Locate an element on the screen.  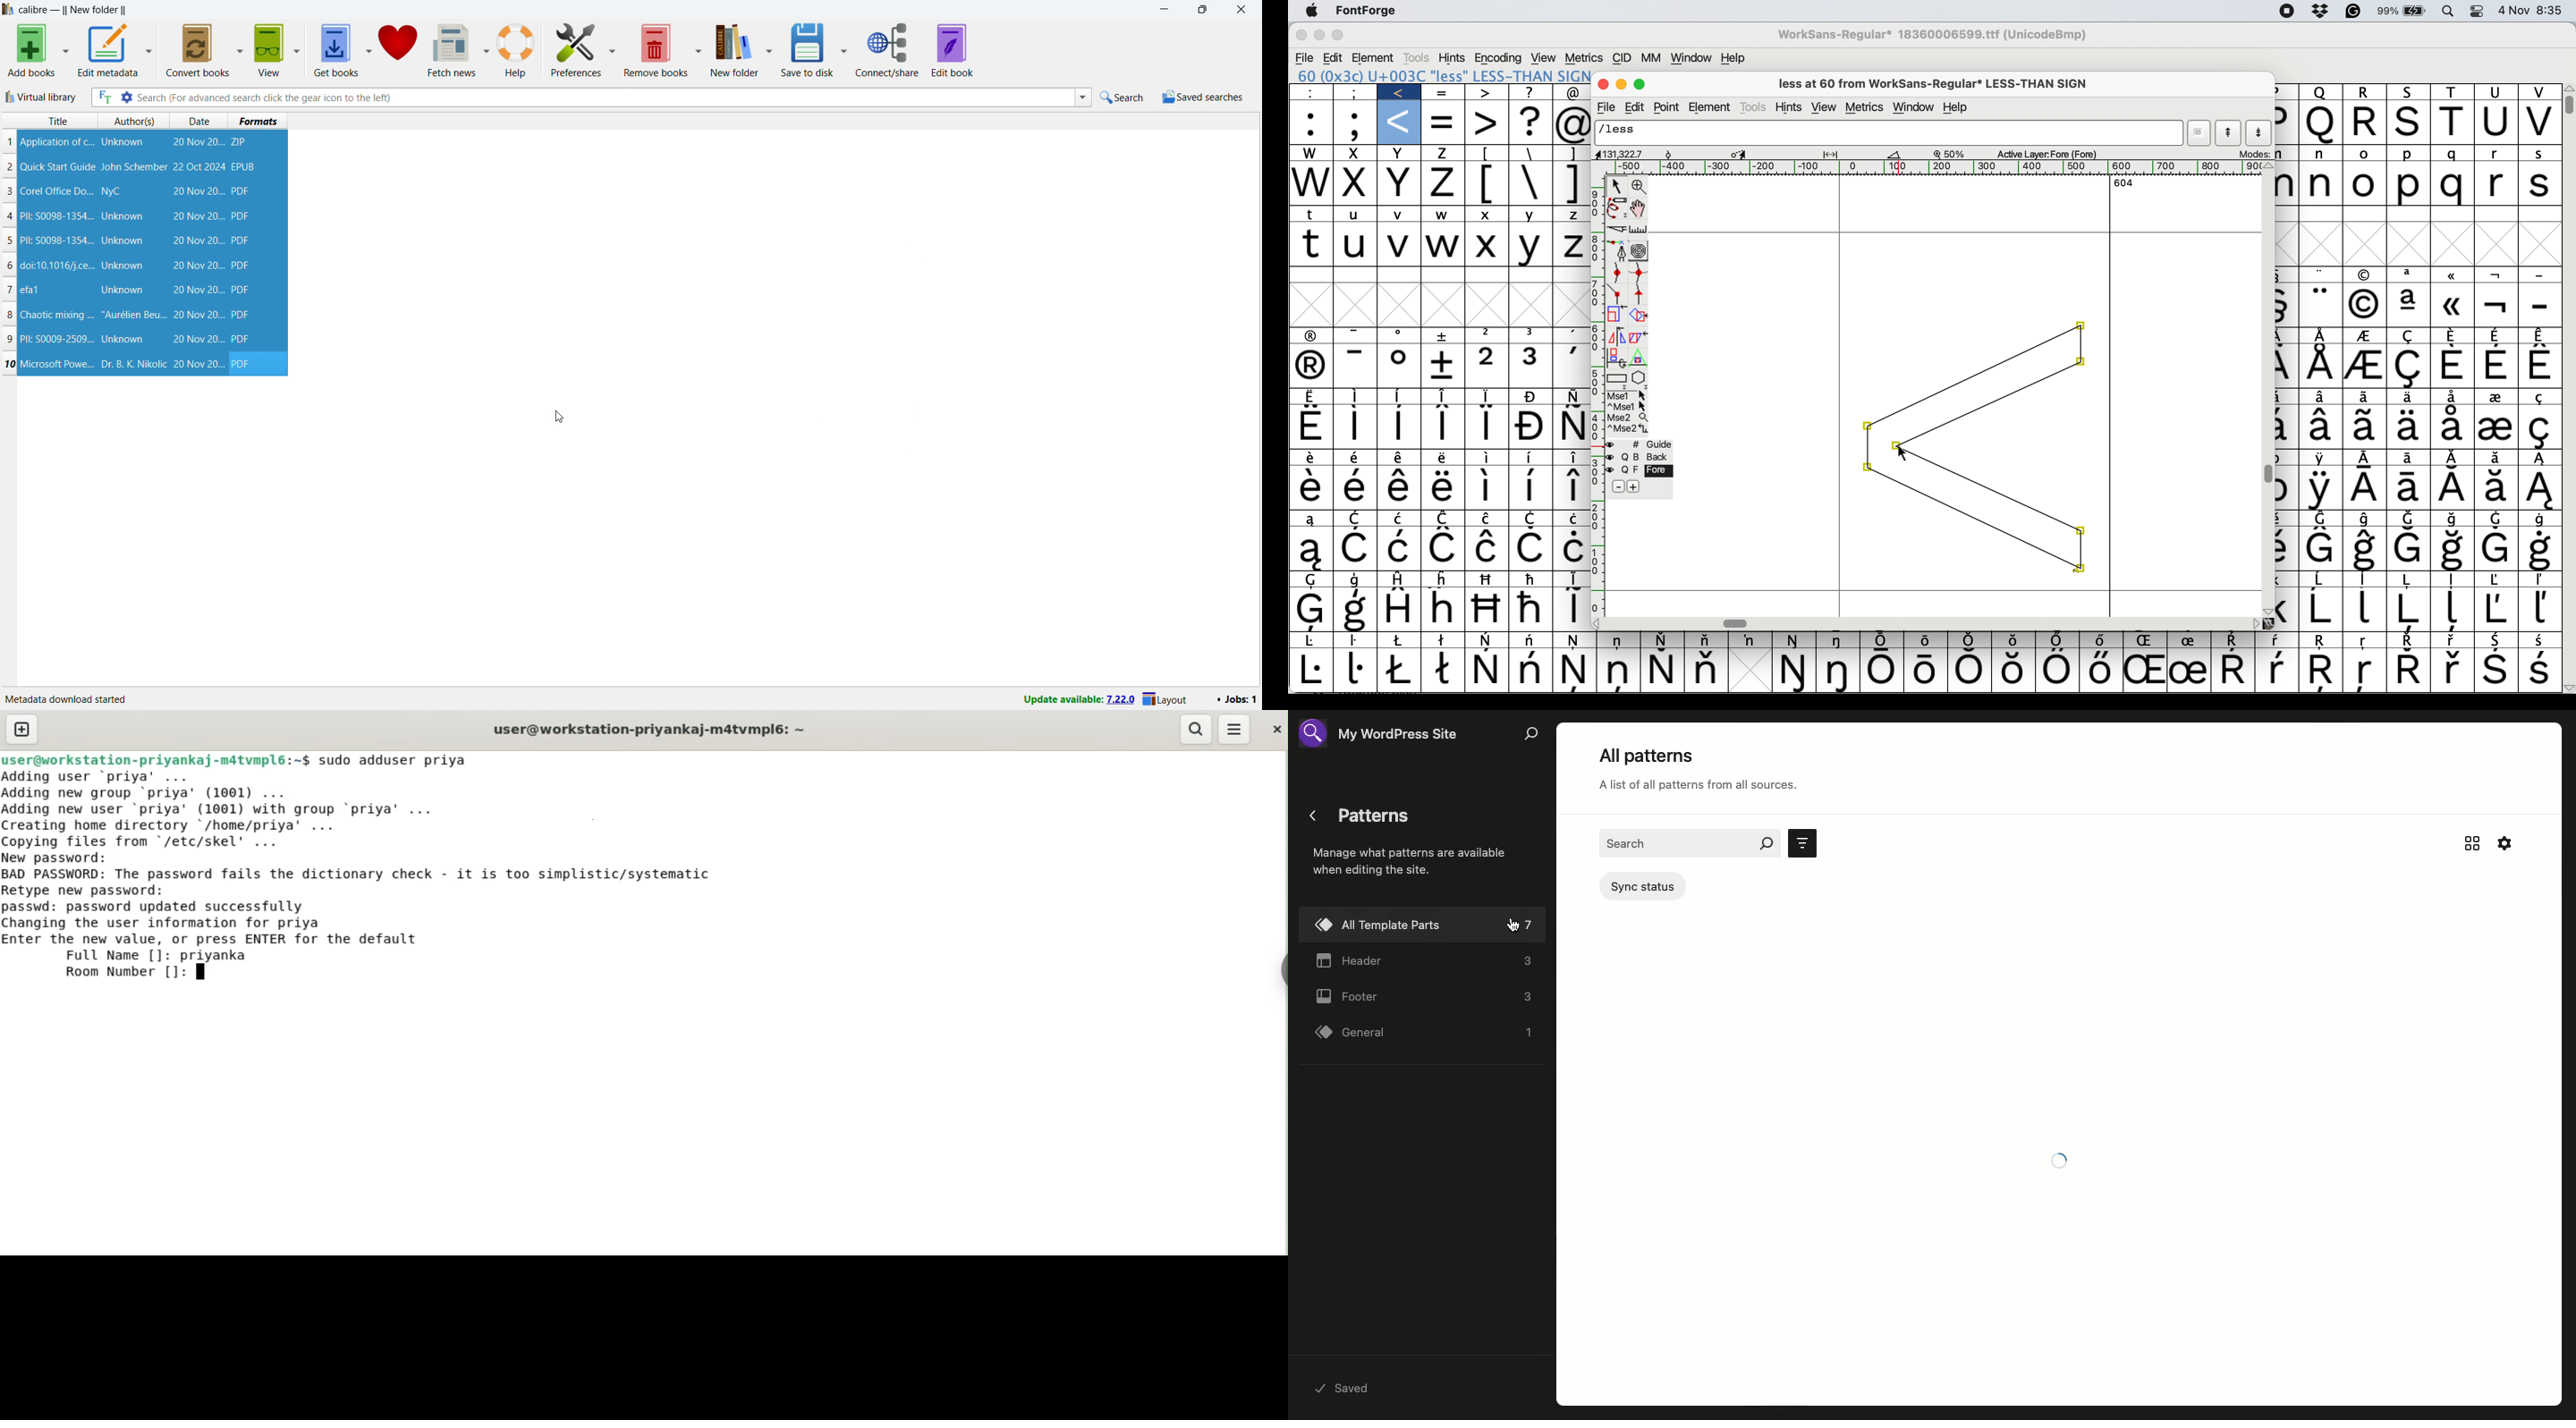
new tab is located at coordinates (22, 729).